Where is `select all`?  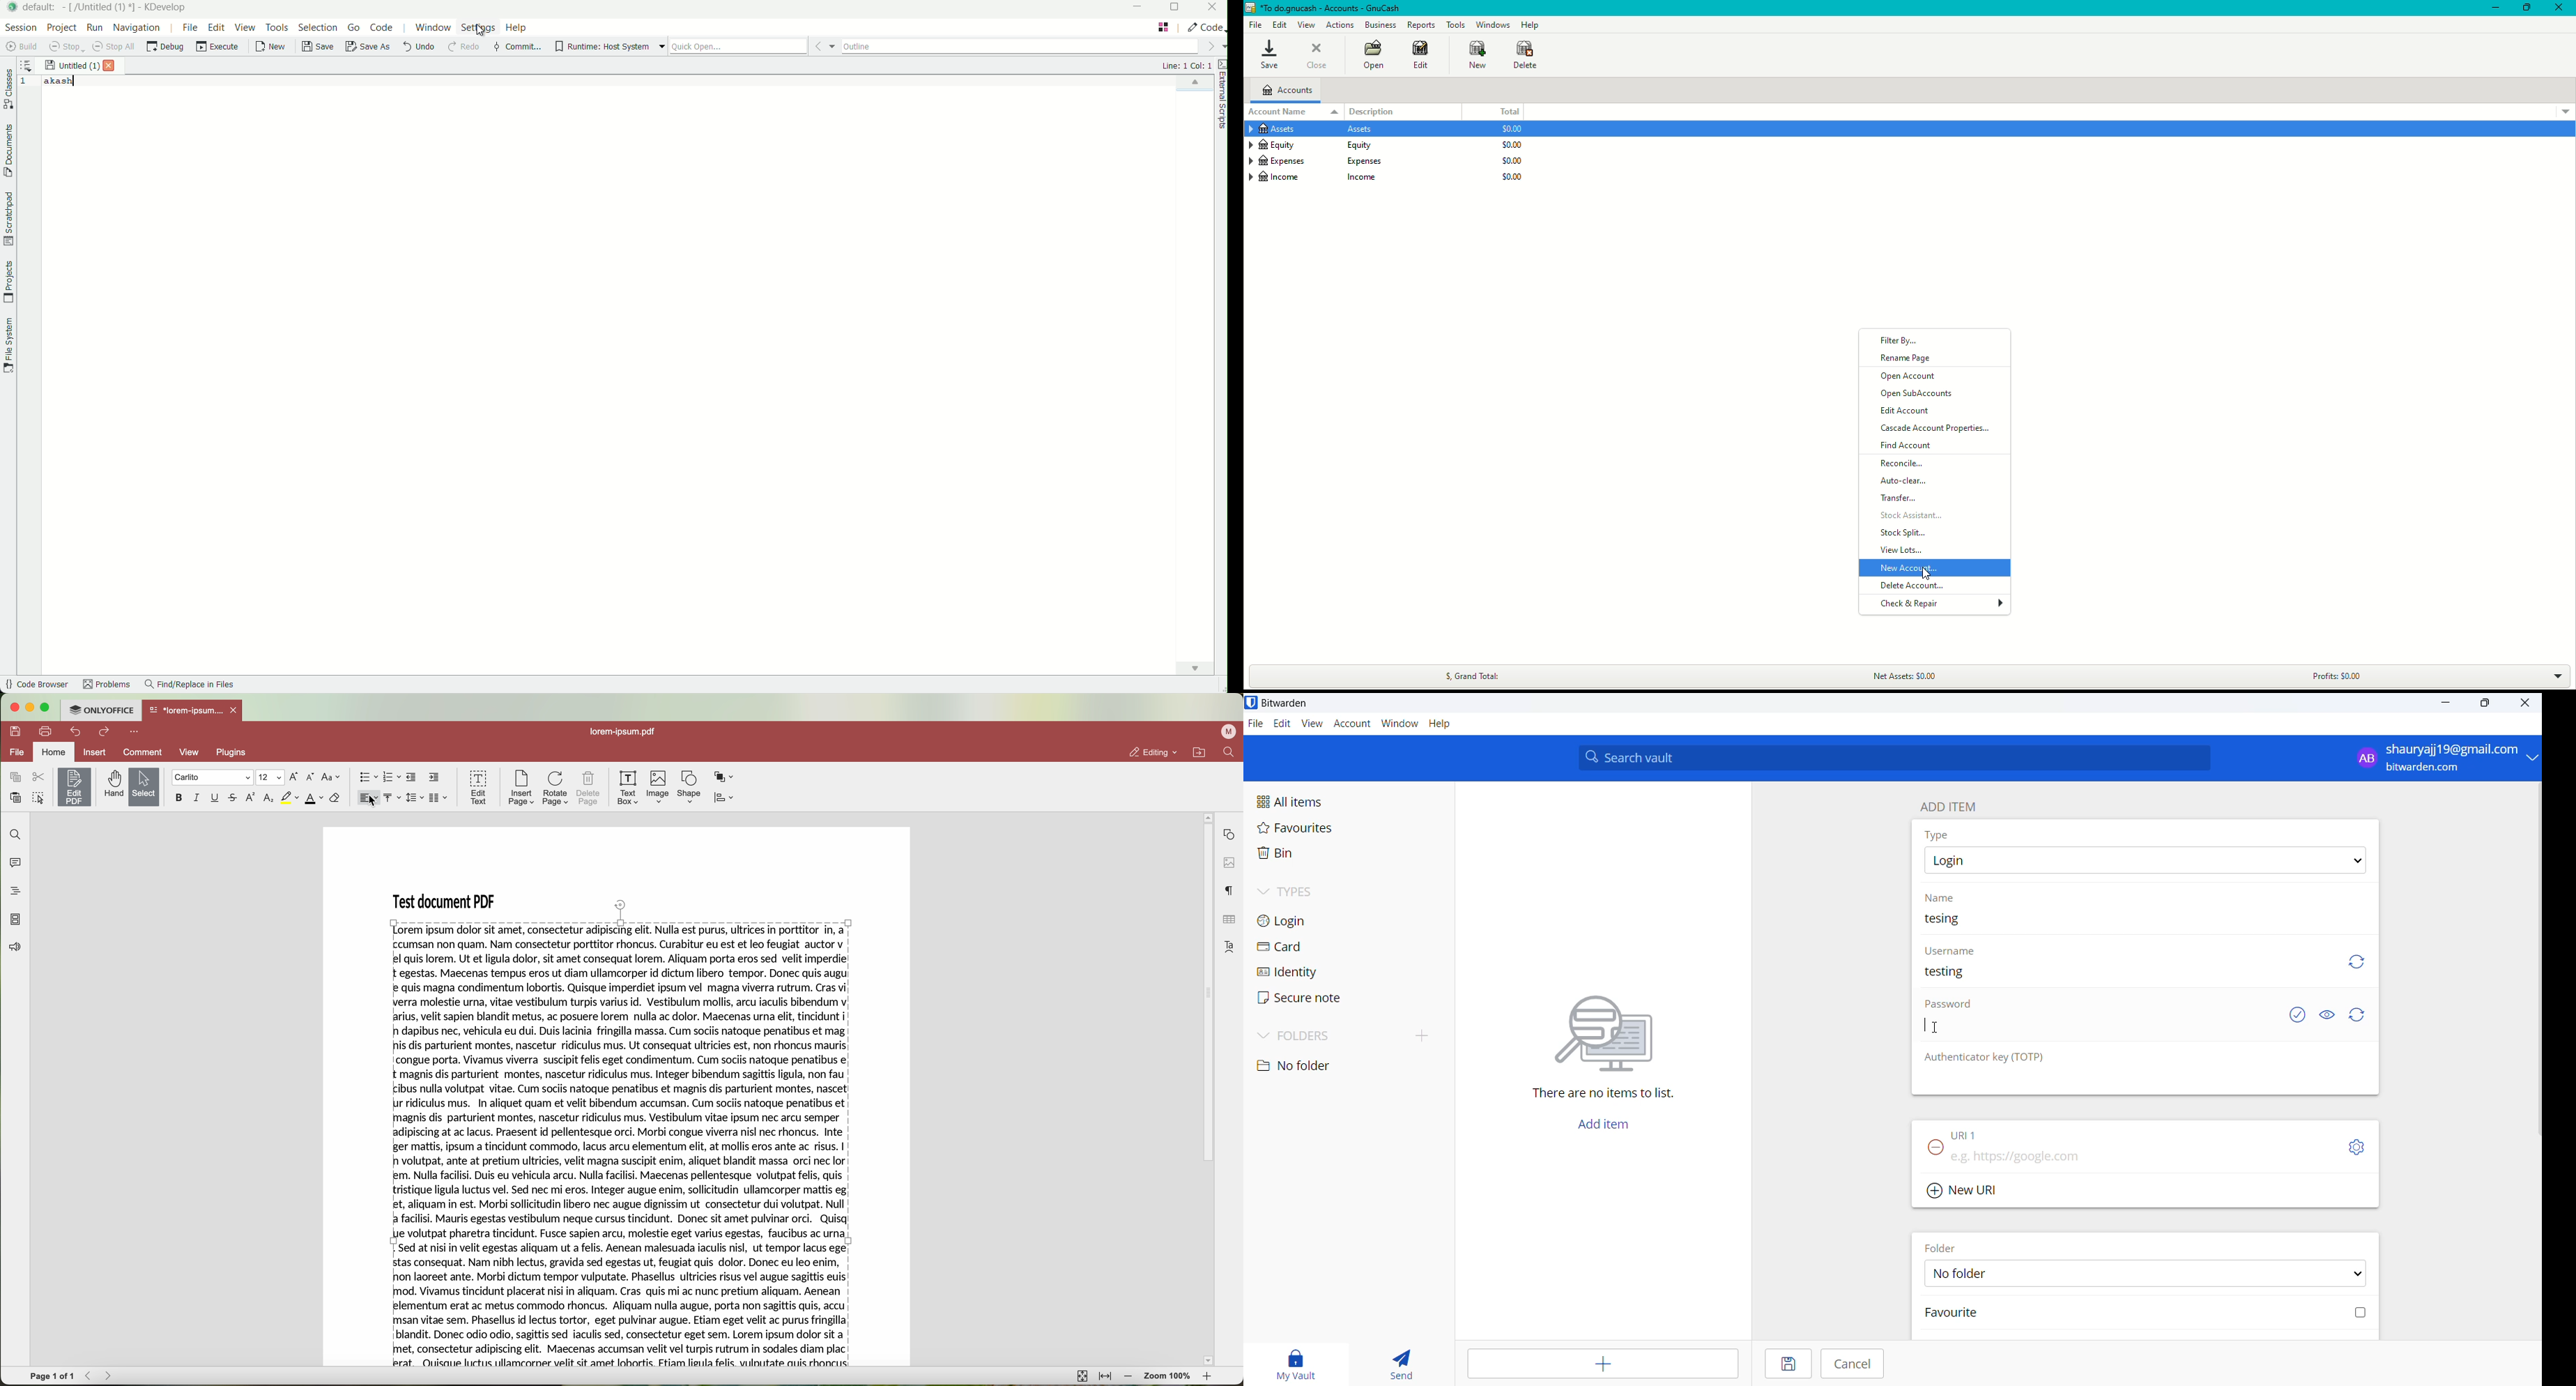 select all is located at coordinates (39, 797).